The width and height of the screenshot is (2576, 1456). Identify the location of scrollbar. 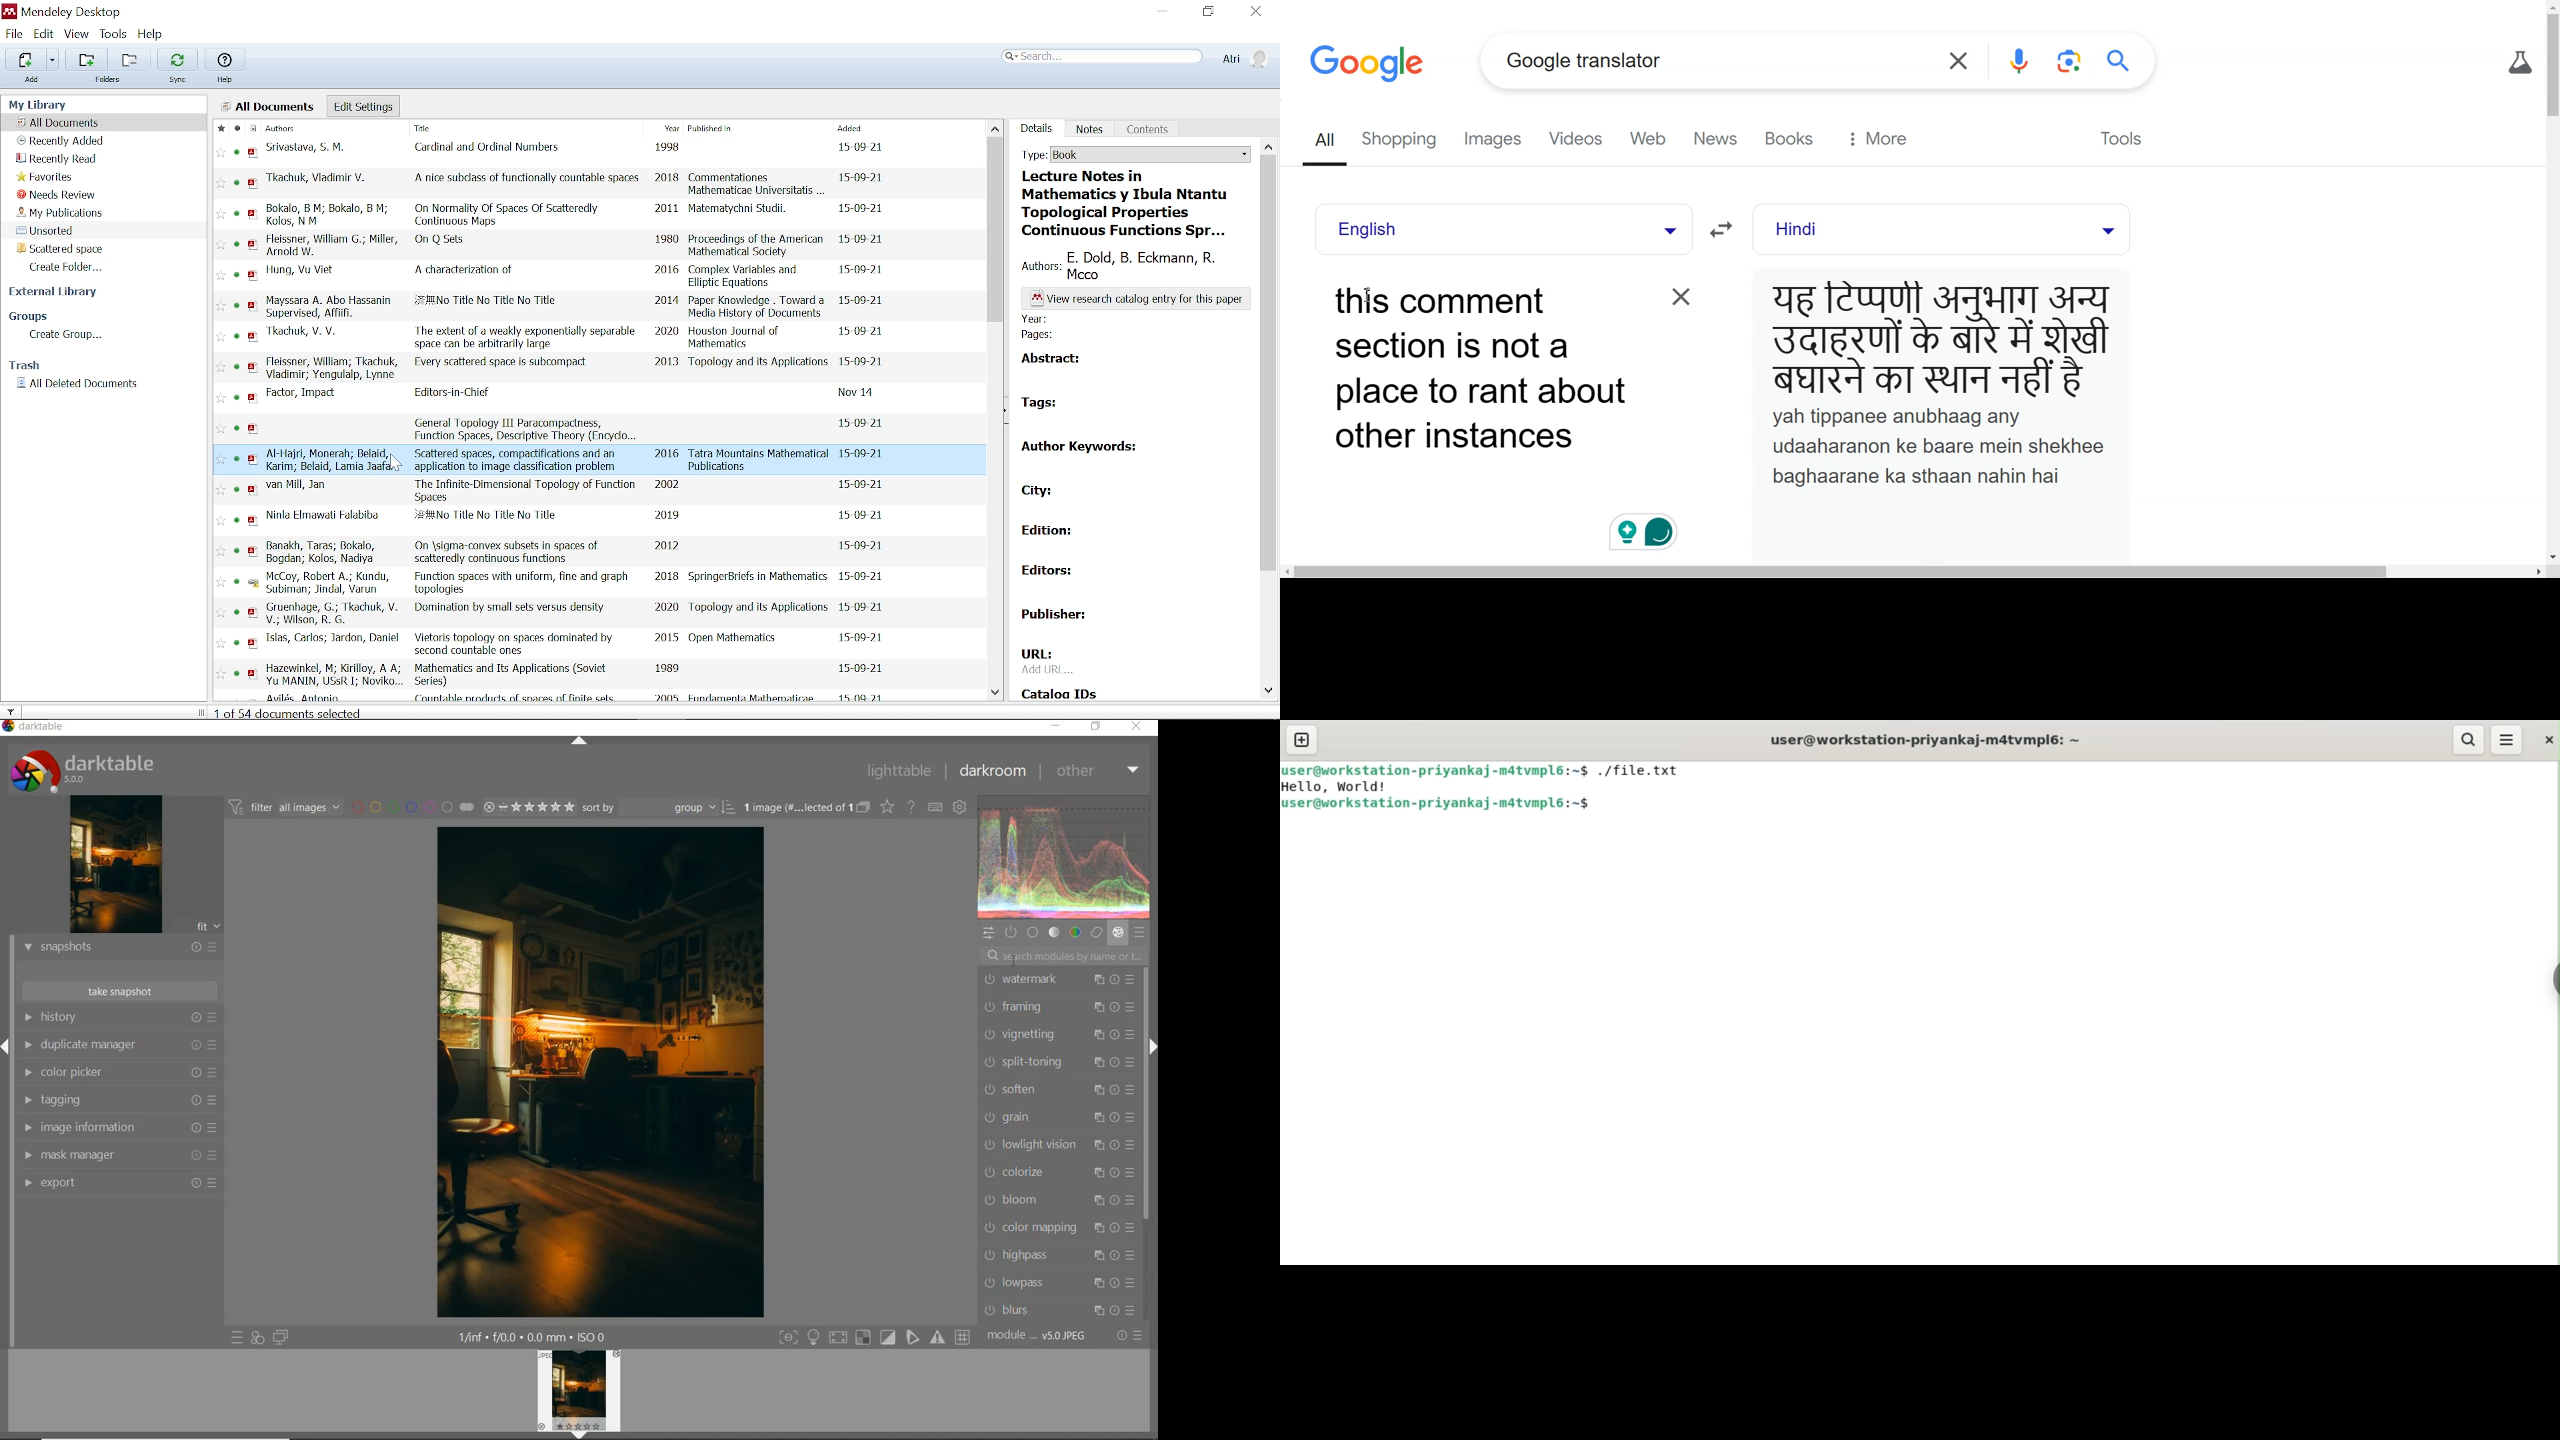
(1147, 1093).